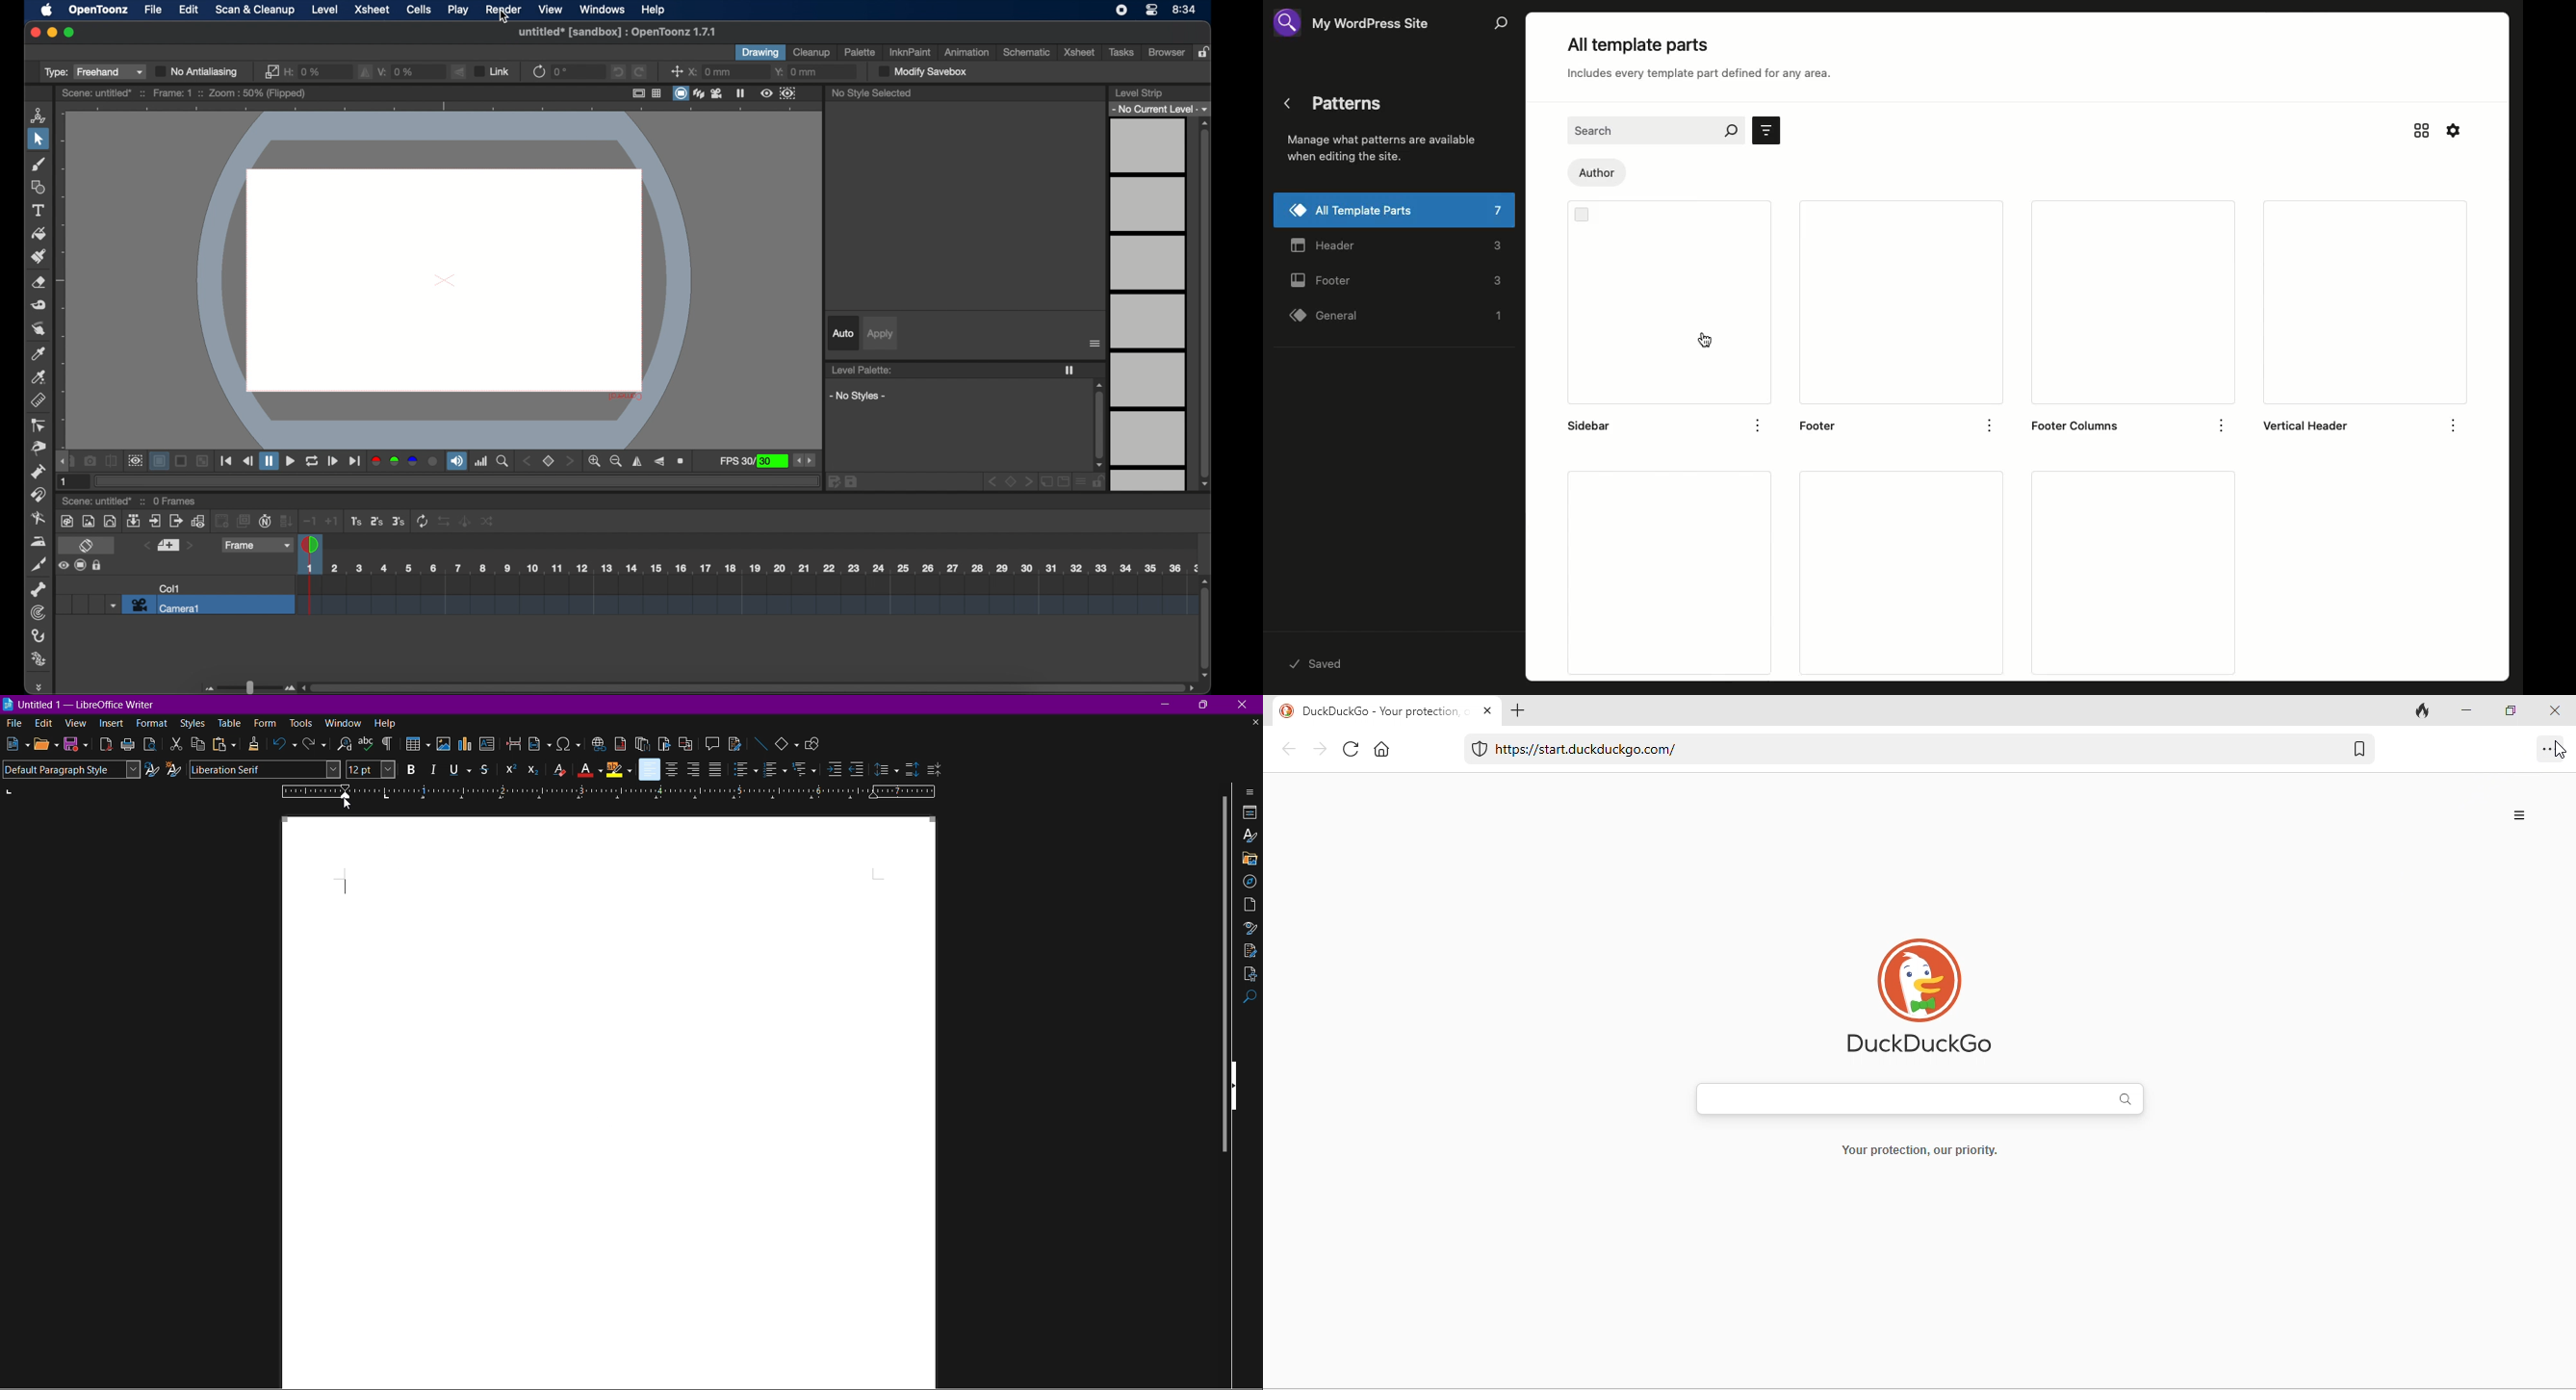 The height and width of the screenshot is (1400, 2576). I want to click on vertical header, so click(2307, 426).